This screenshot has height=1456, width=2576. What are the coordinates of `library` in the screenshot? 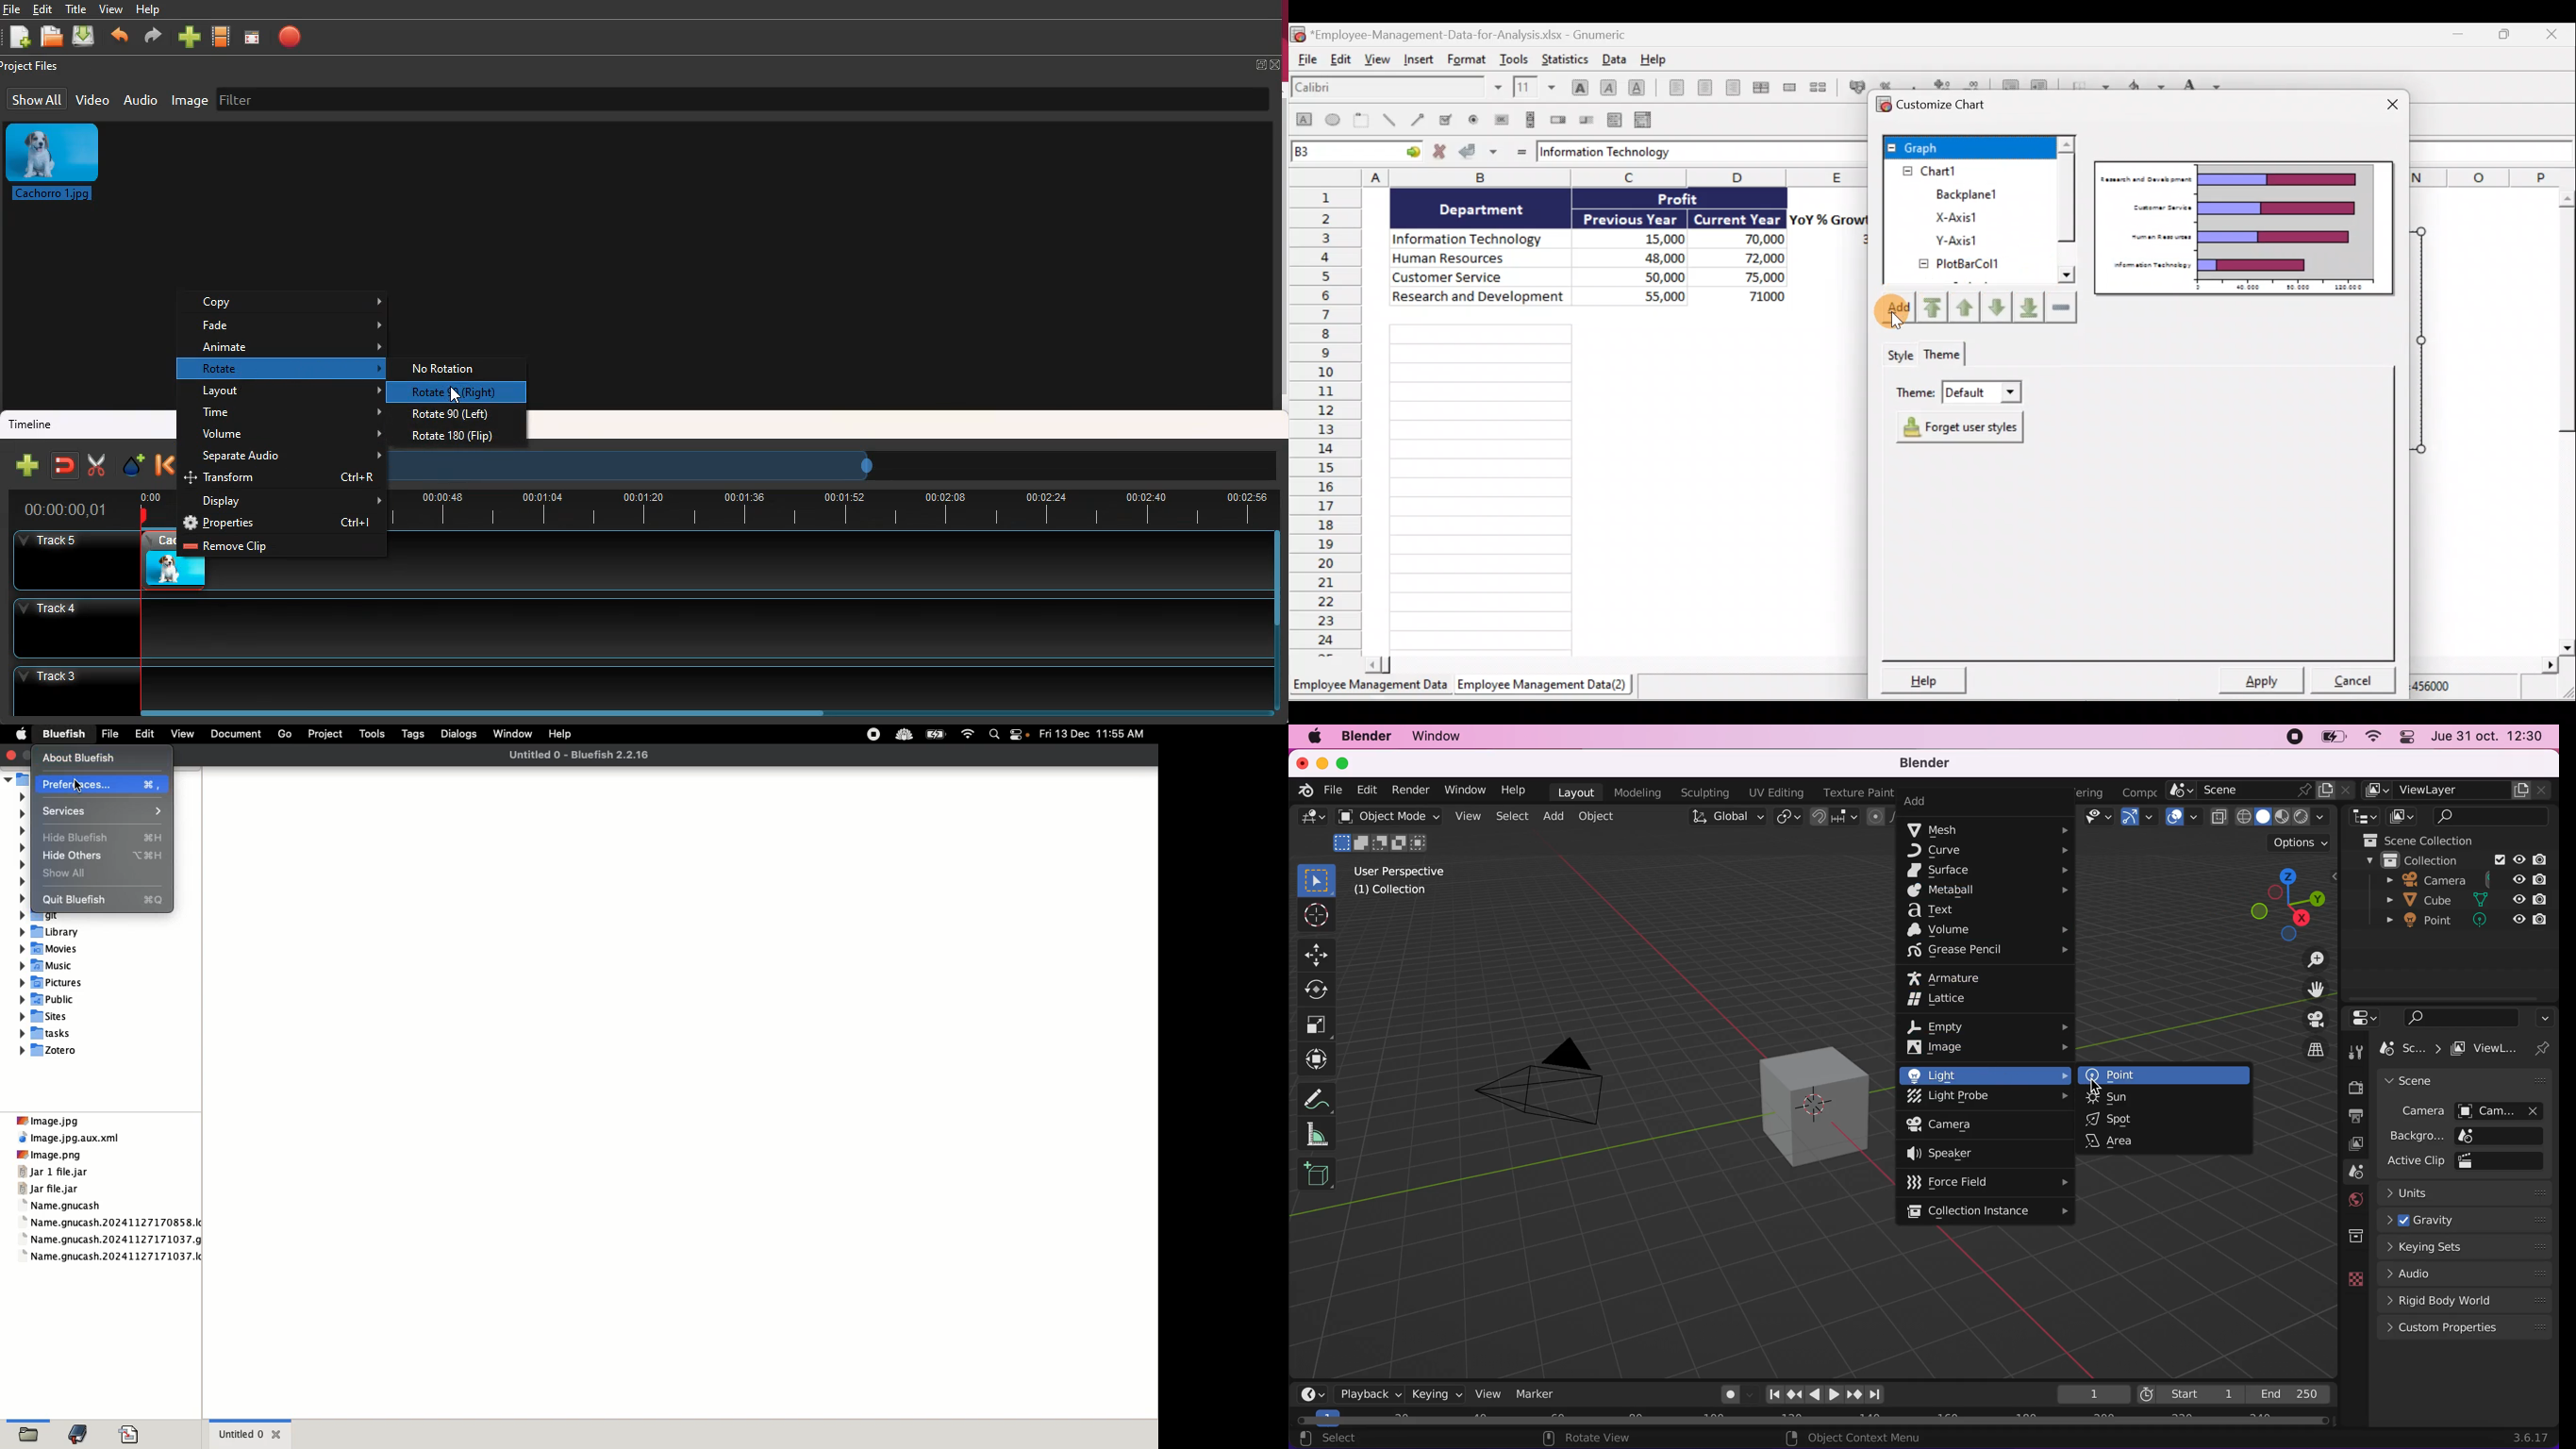 It's located at (54, 932).